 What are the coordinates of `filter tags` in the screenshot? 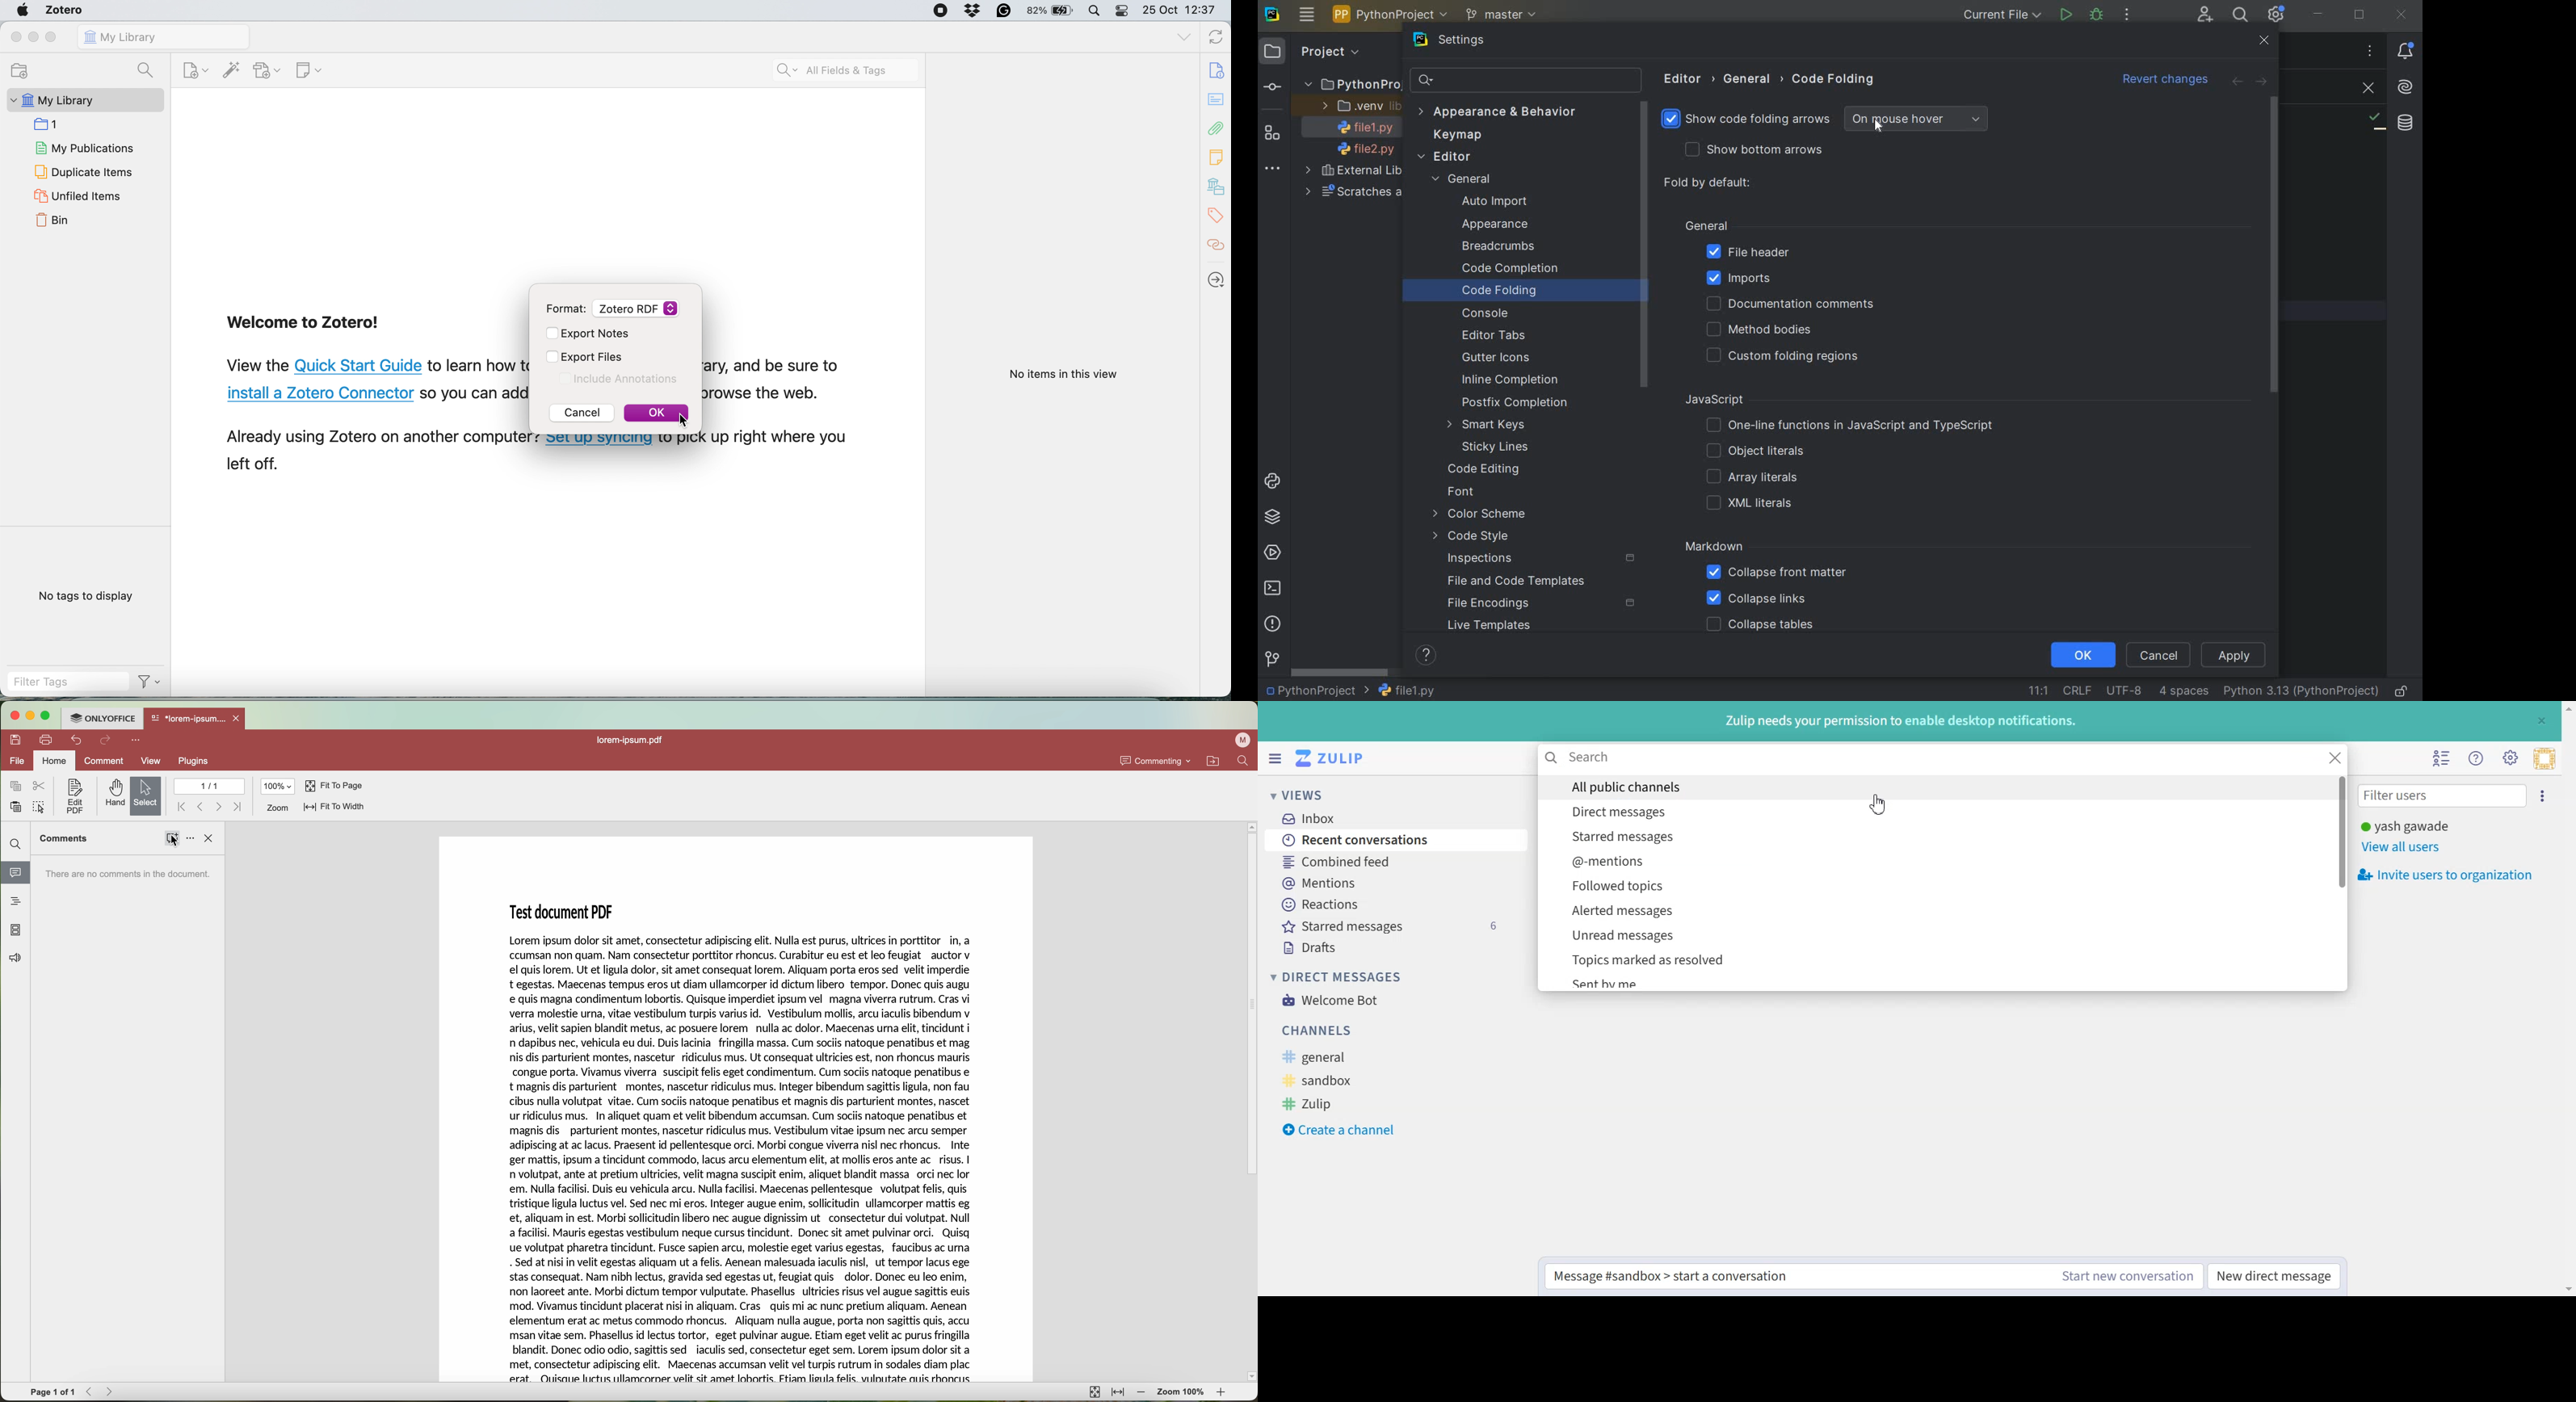 It's located at (65, 683).